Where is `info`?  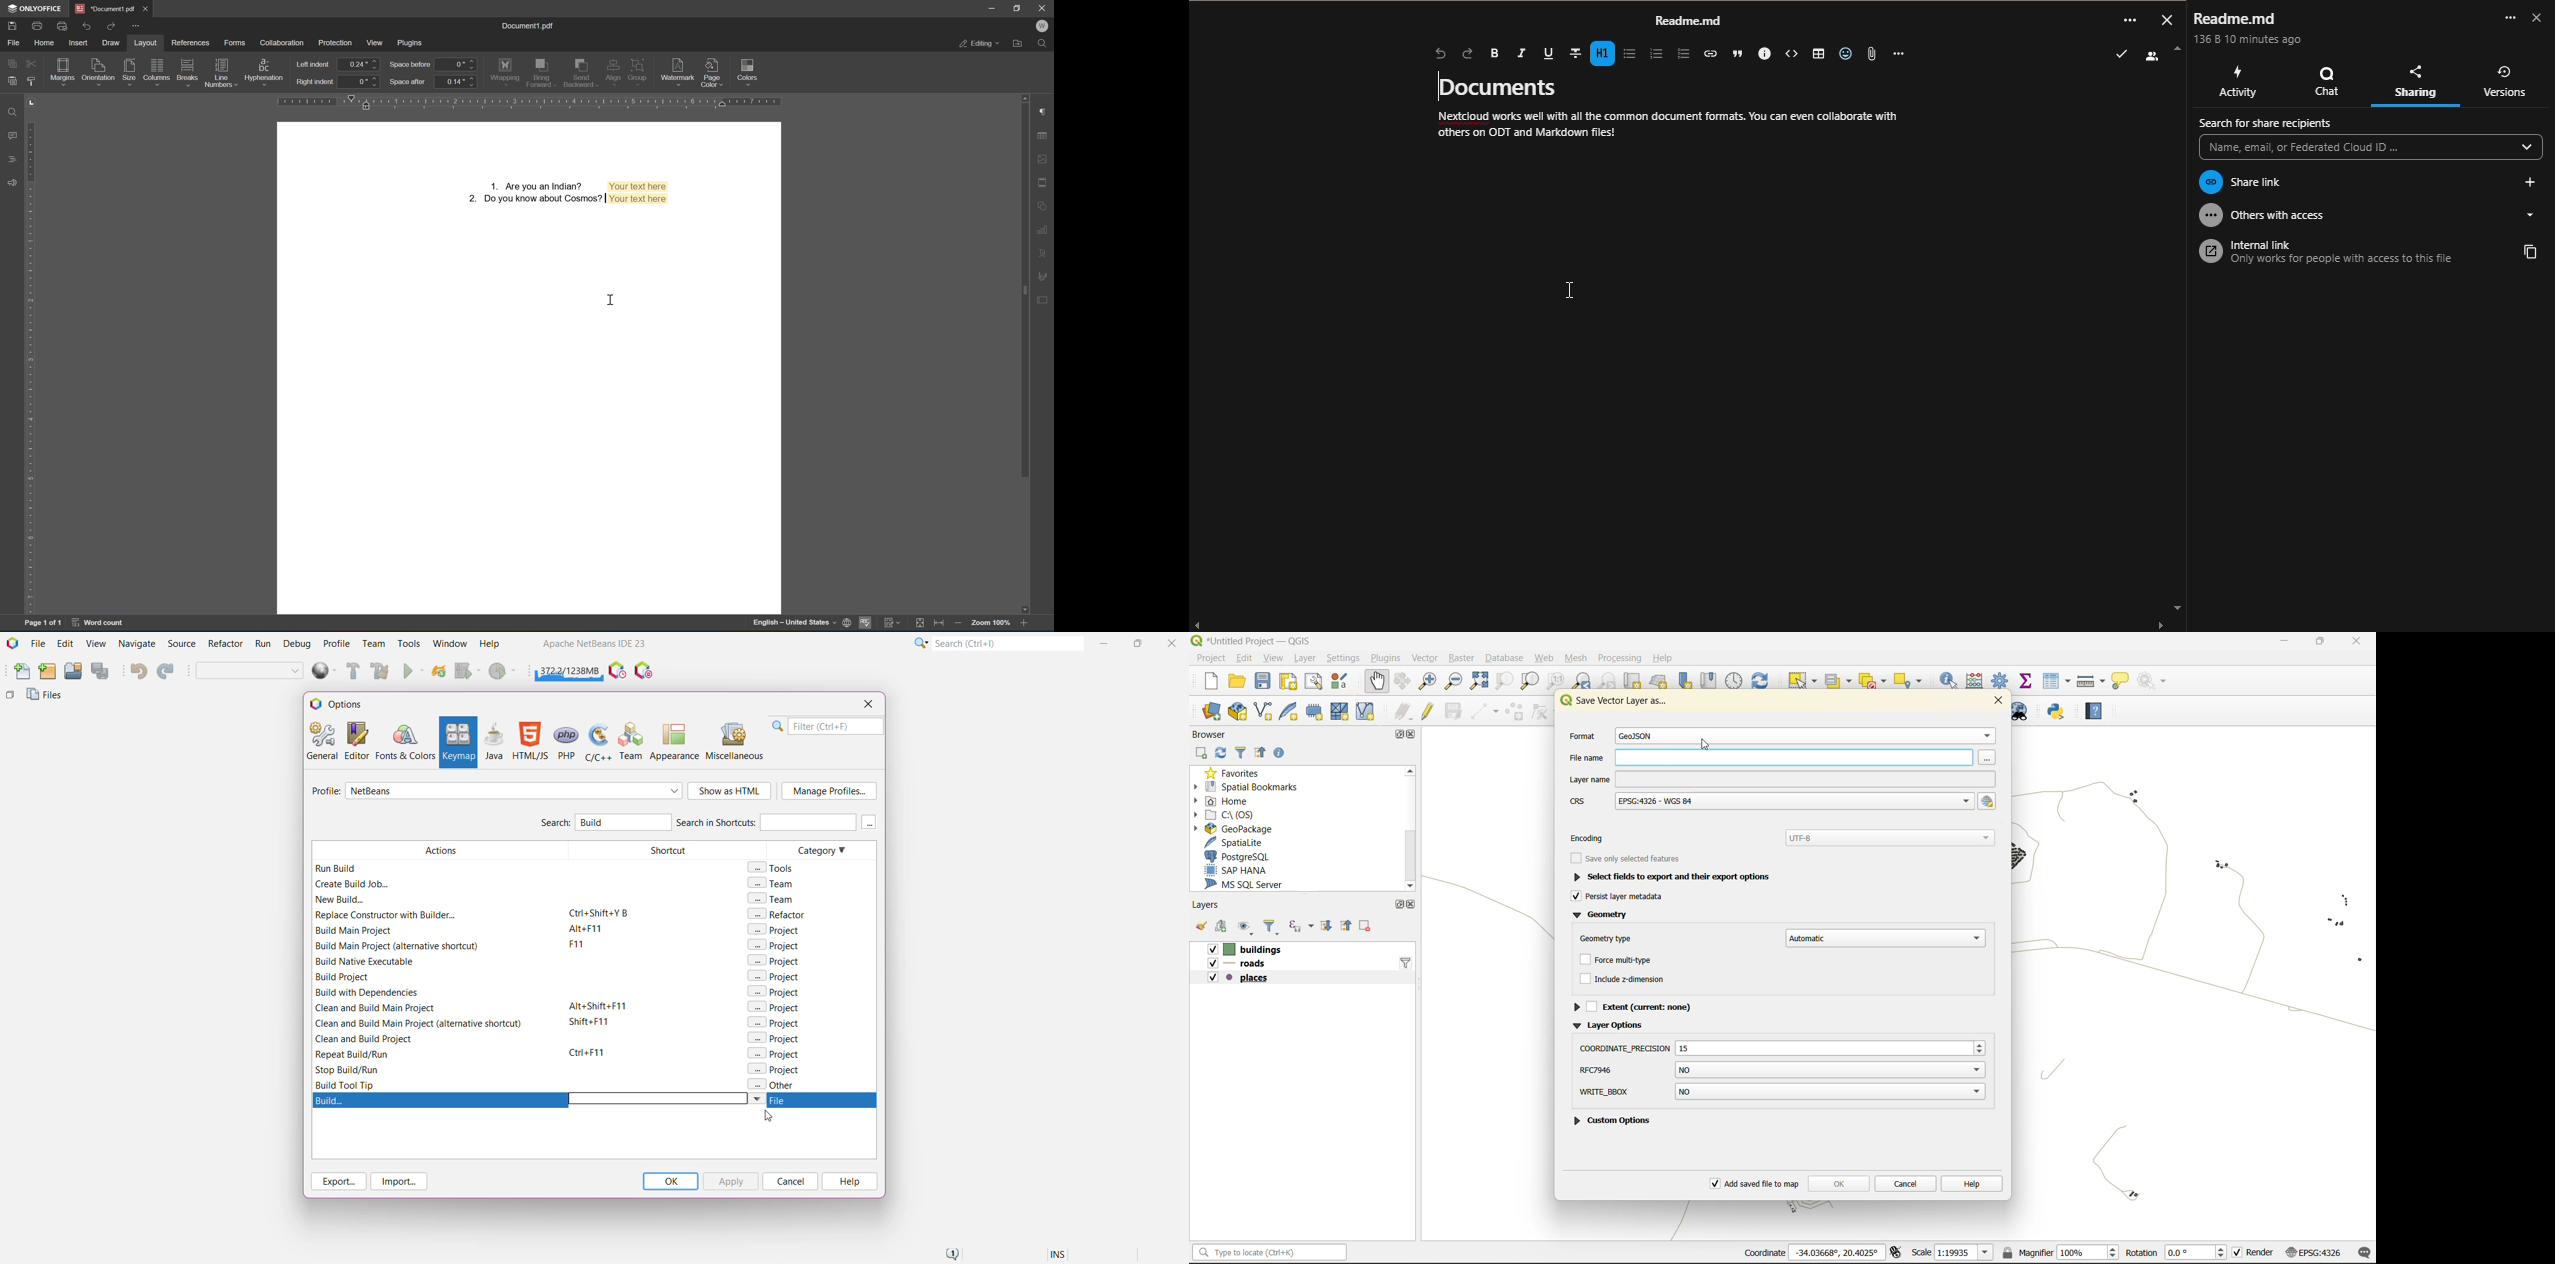
info is located at coordinates (1767, 53).